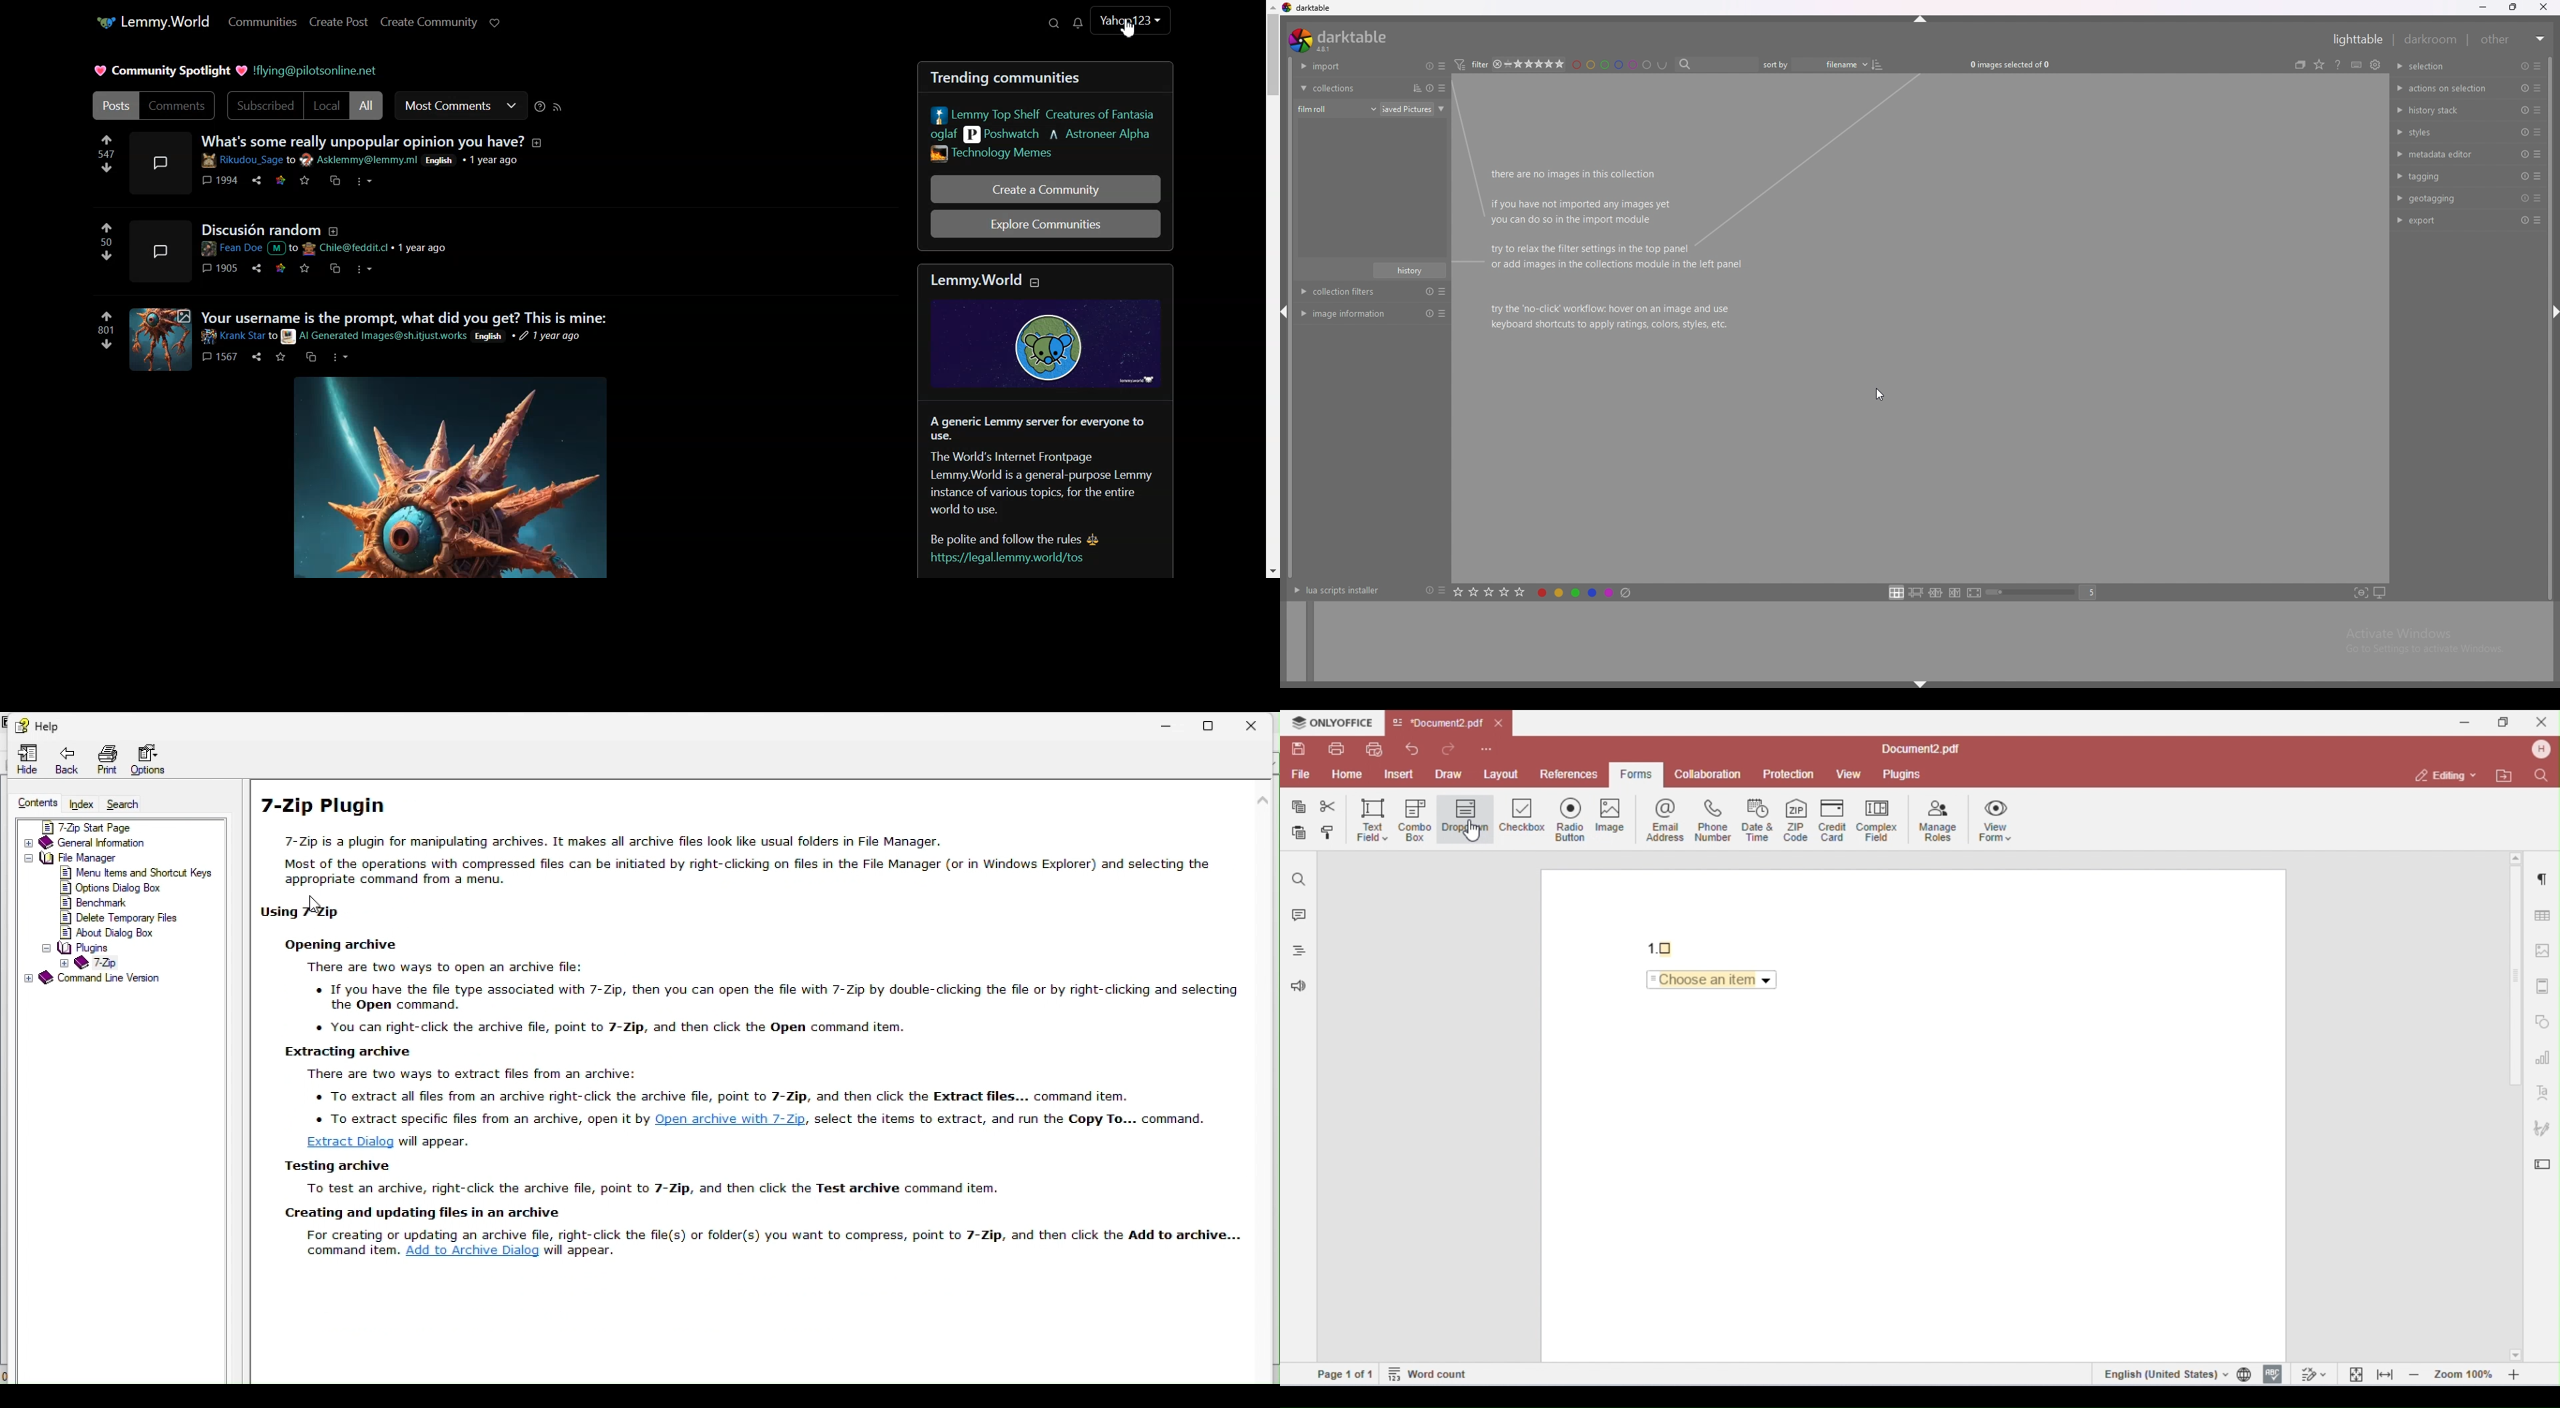  I want to click on Print, so click(107, 757).